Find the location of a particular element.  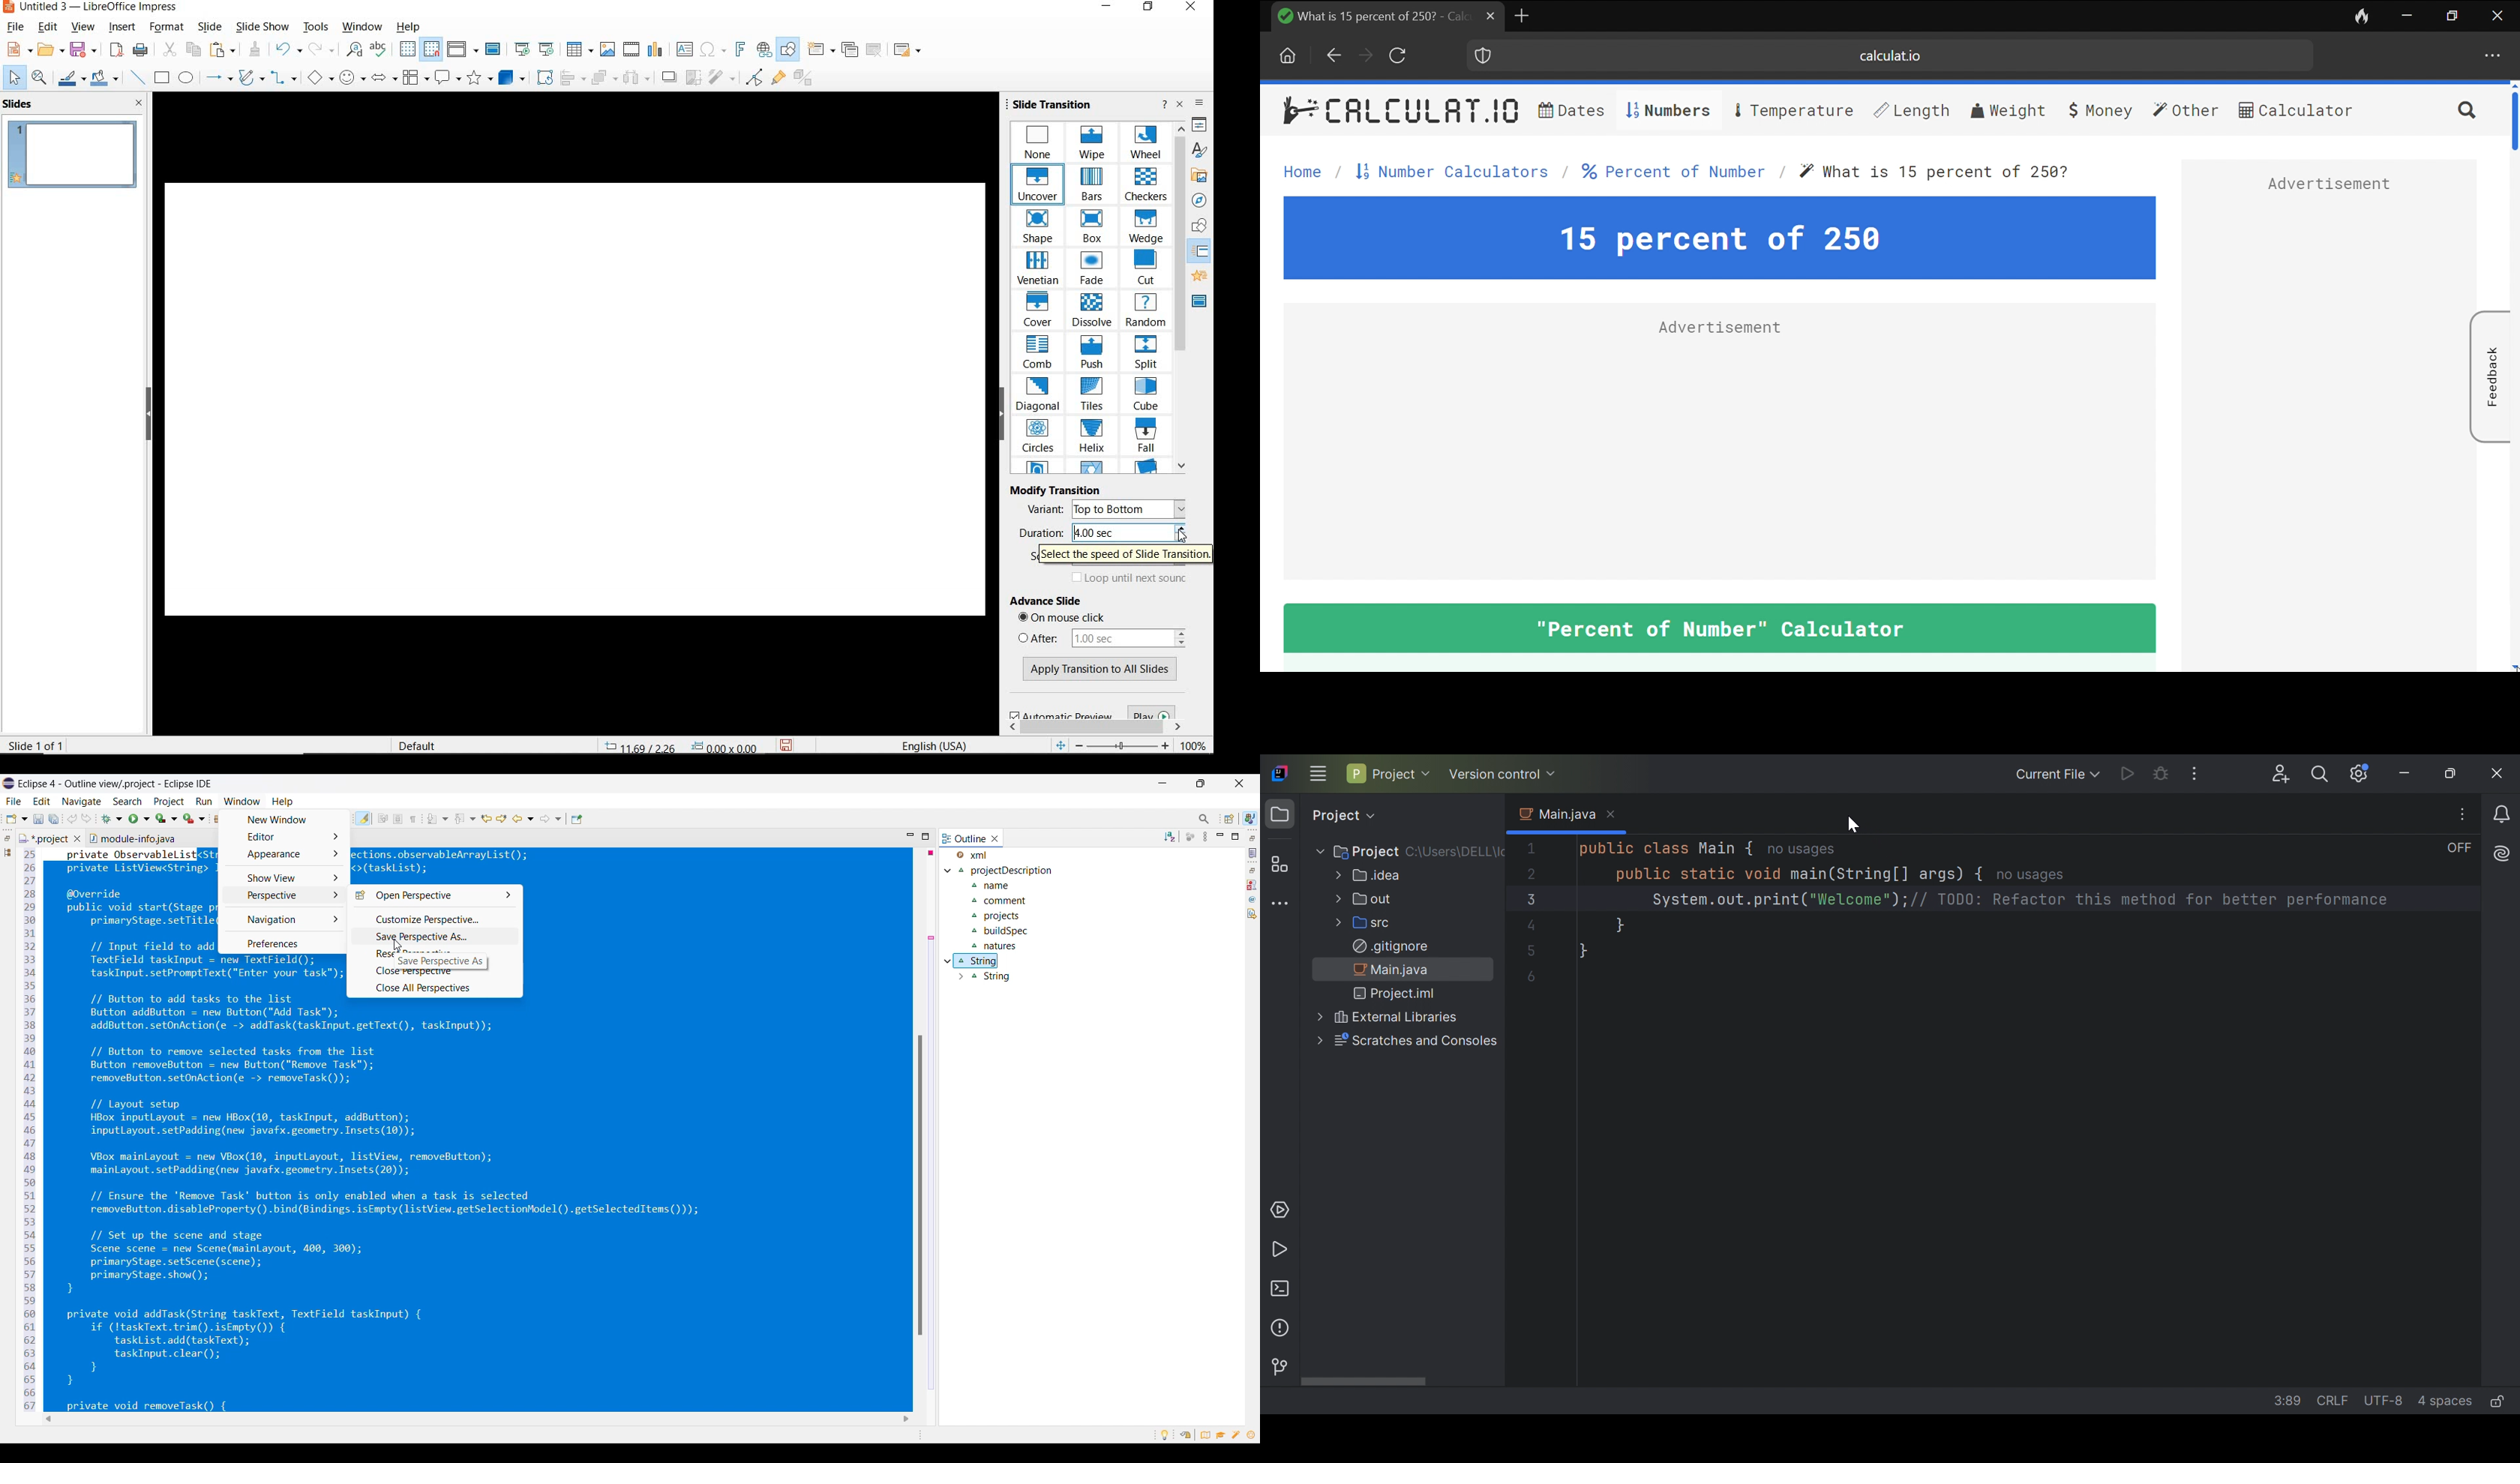

INSERT SPECIAL CHARACTERS is located at coordinates (712, 50).